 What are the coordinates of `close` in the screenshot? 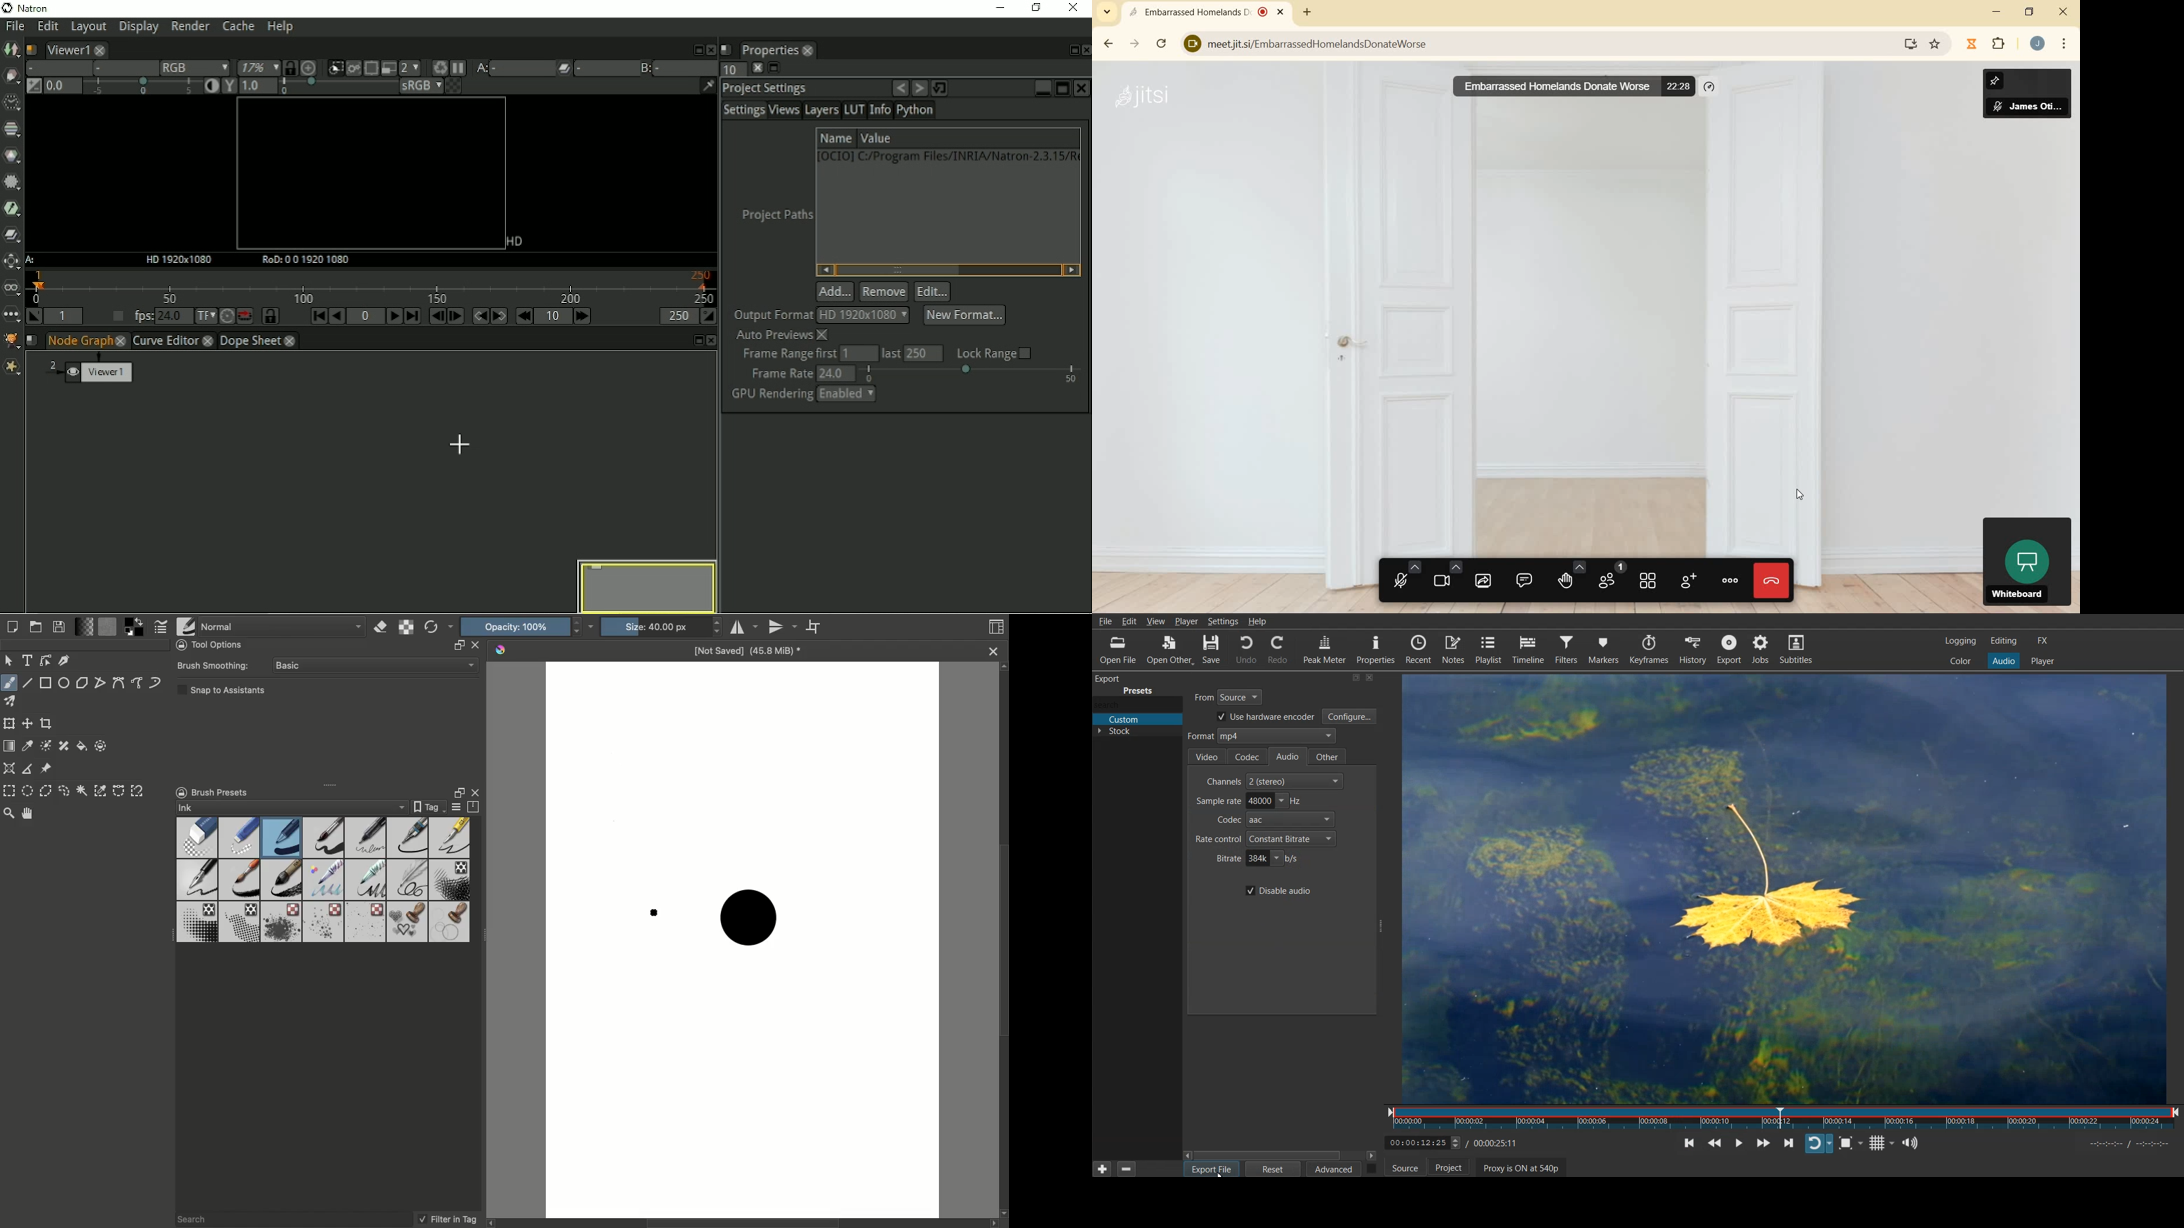 It's located at (475, 646).